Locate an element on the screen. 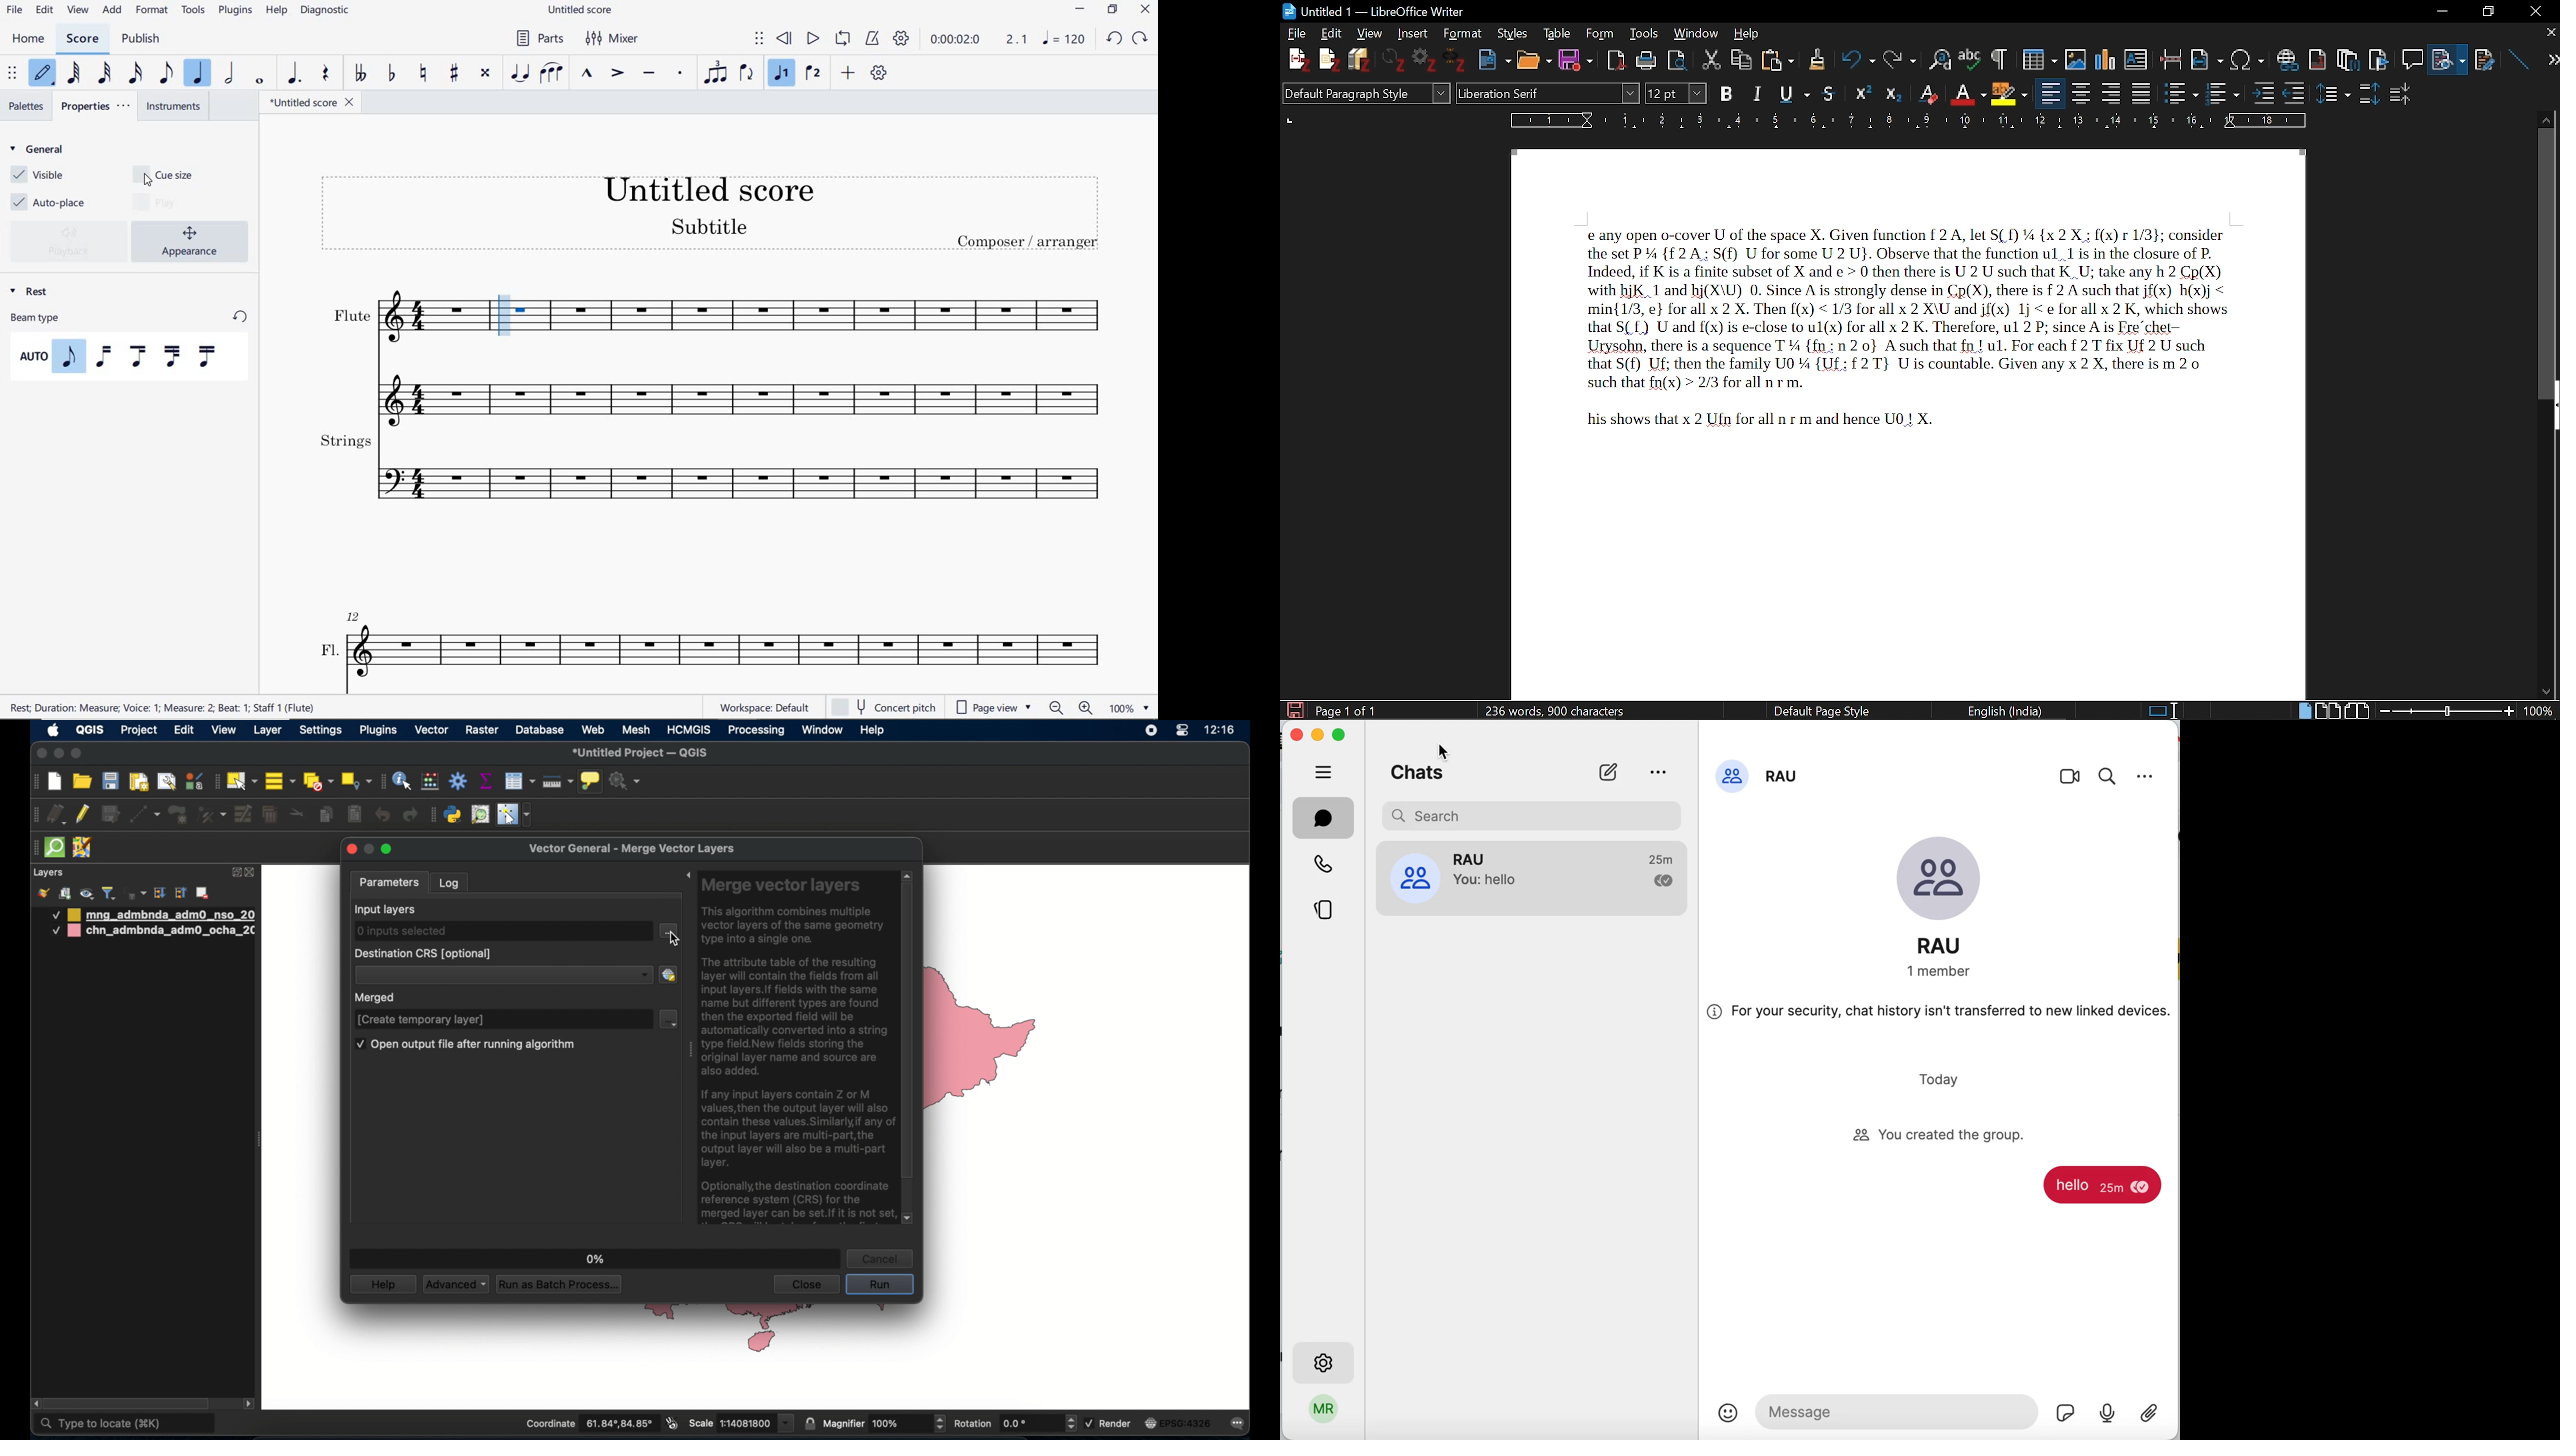 The width and height of the screenshot is (2576, 1456). Default Page Style is located at coordinates (1821, 710).